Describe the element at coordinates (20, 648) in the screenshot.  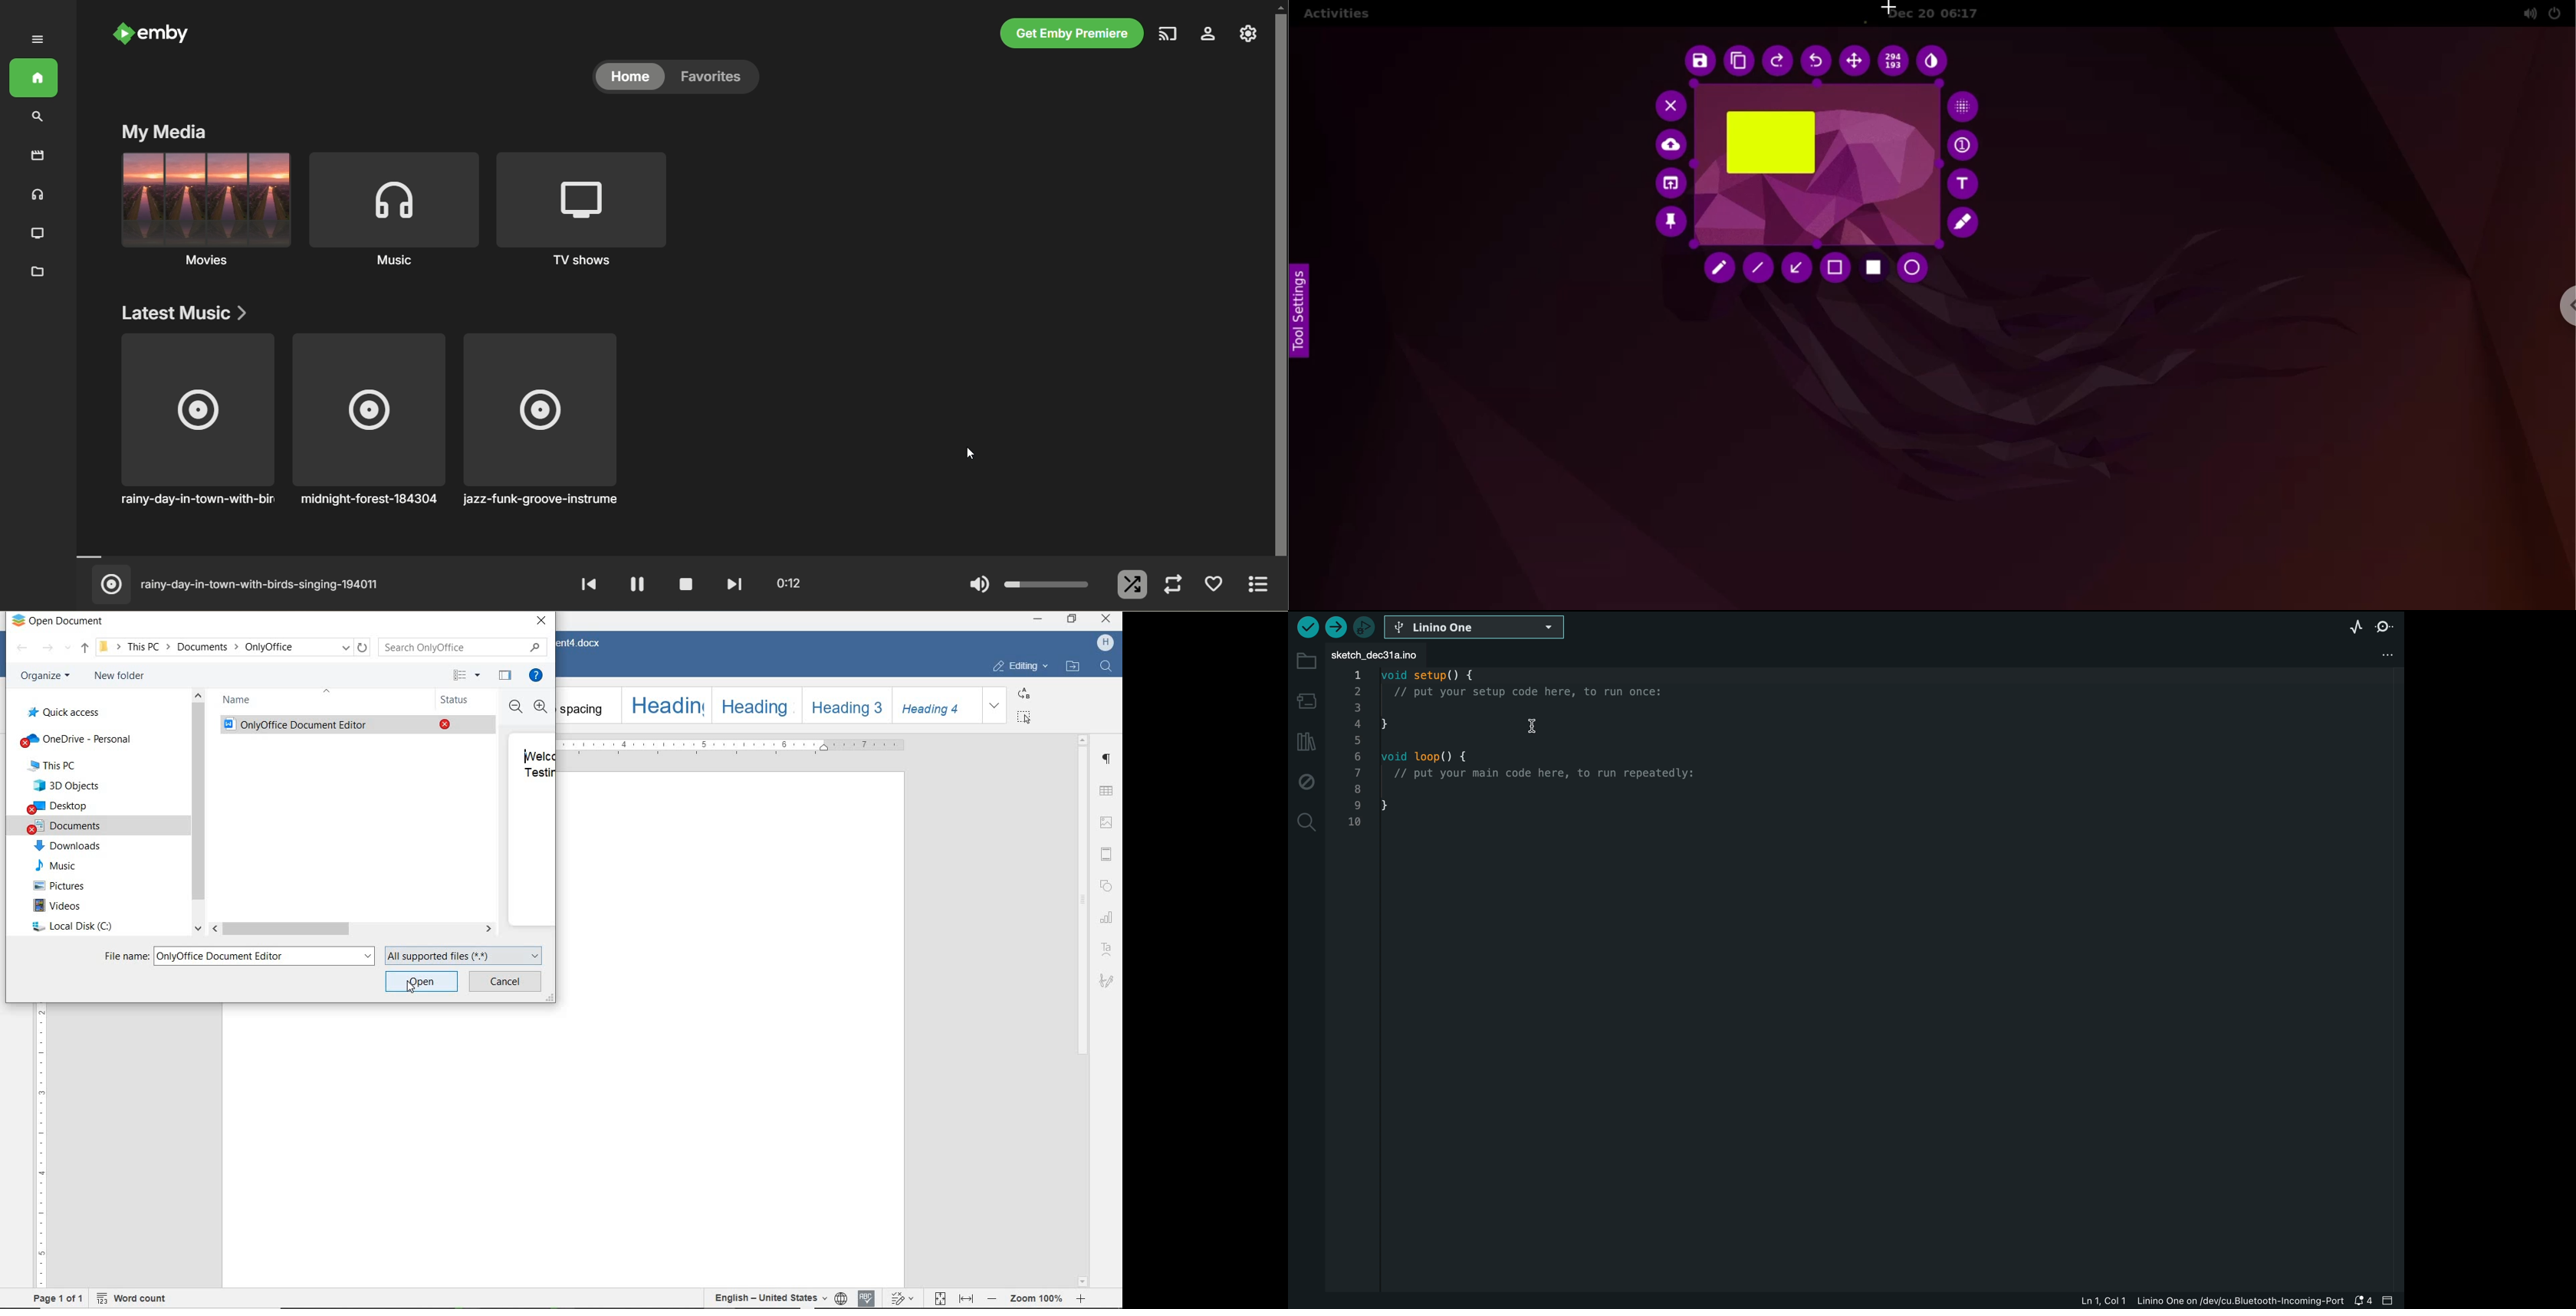
I see `backward` at that location.